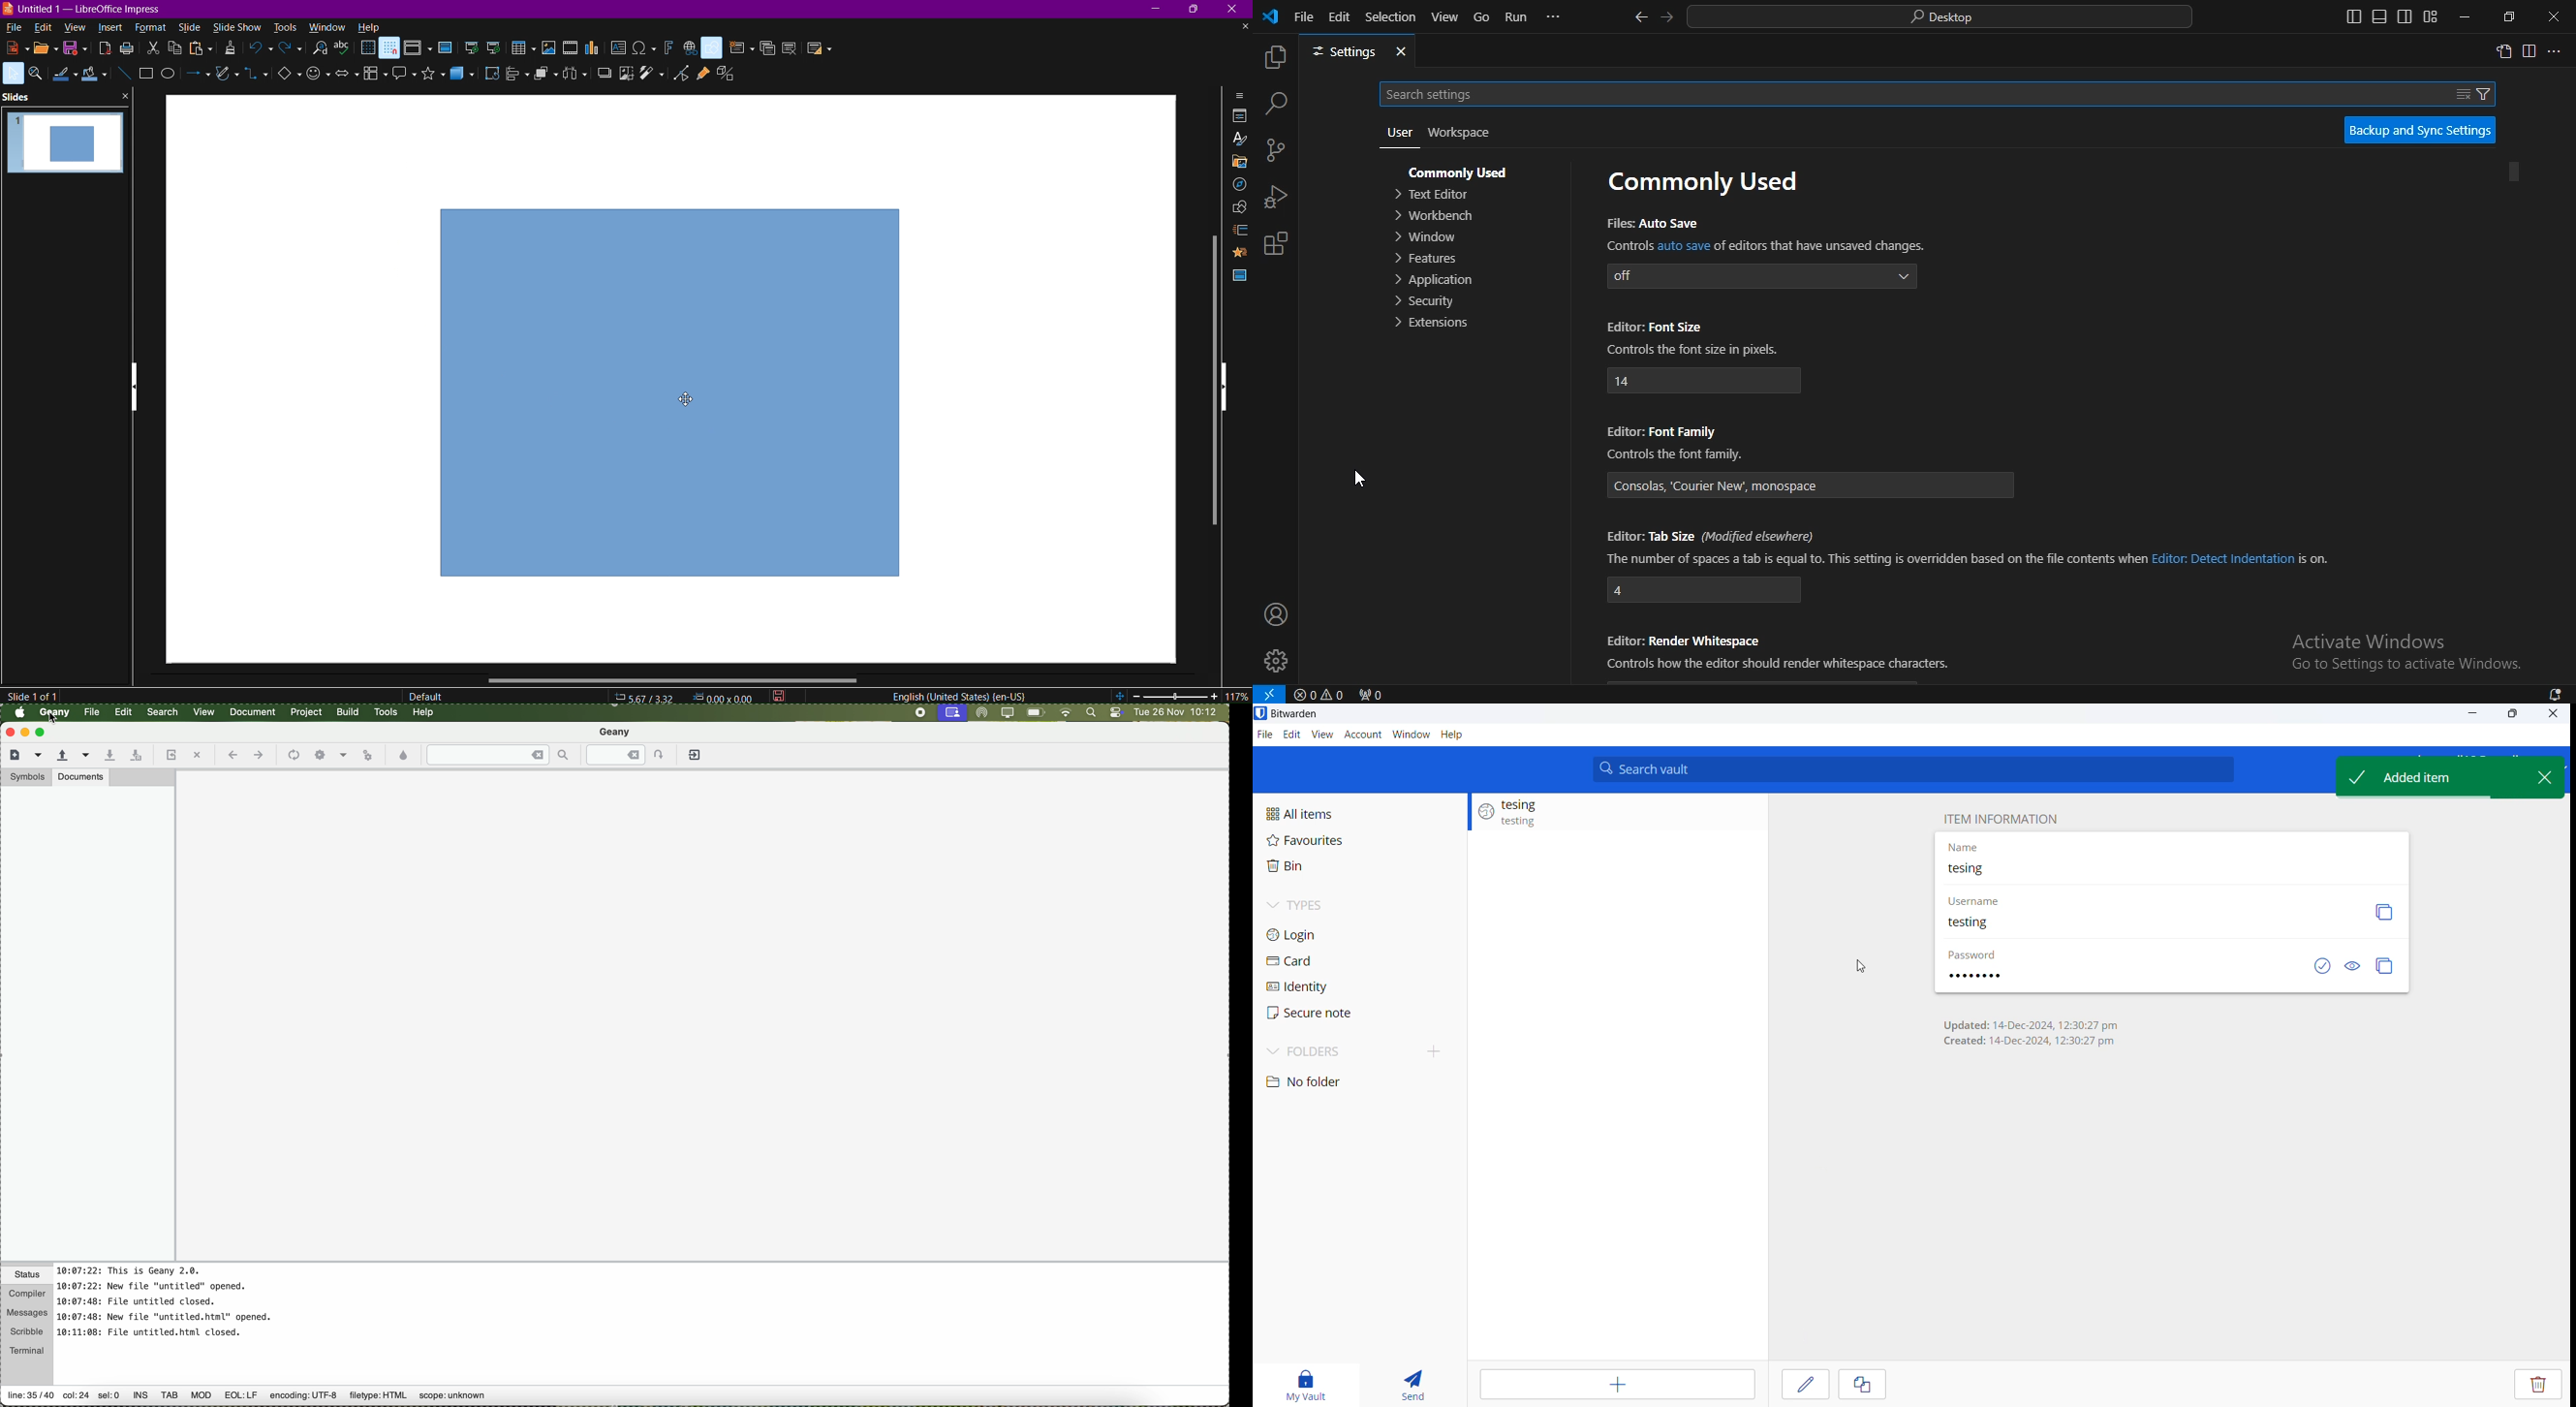 This screenshot has height=1428, width=2576. What do you see at coordinates (1738, 484) in the screenshot?
I see `‘Consolas, ‘Courier New’. monospace` at bounding box center [1738, 484].